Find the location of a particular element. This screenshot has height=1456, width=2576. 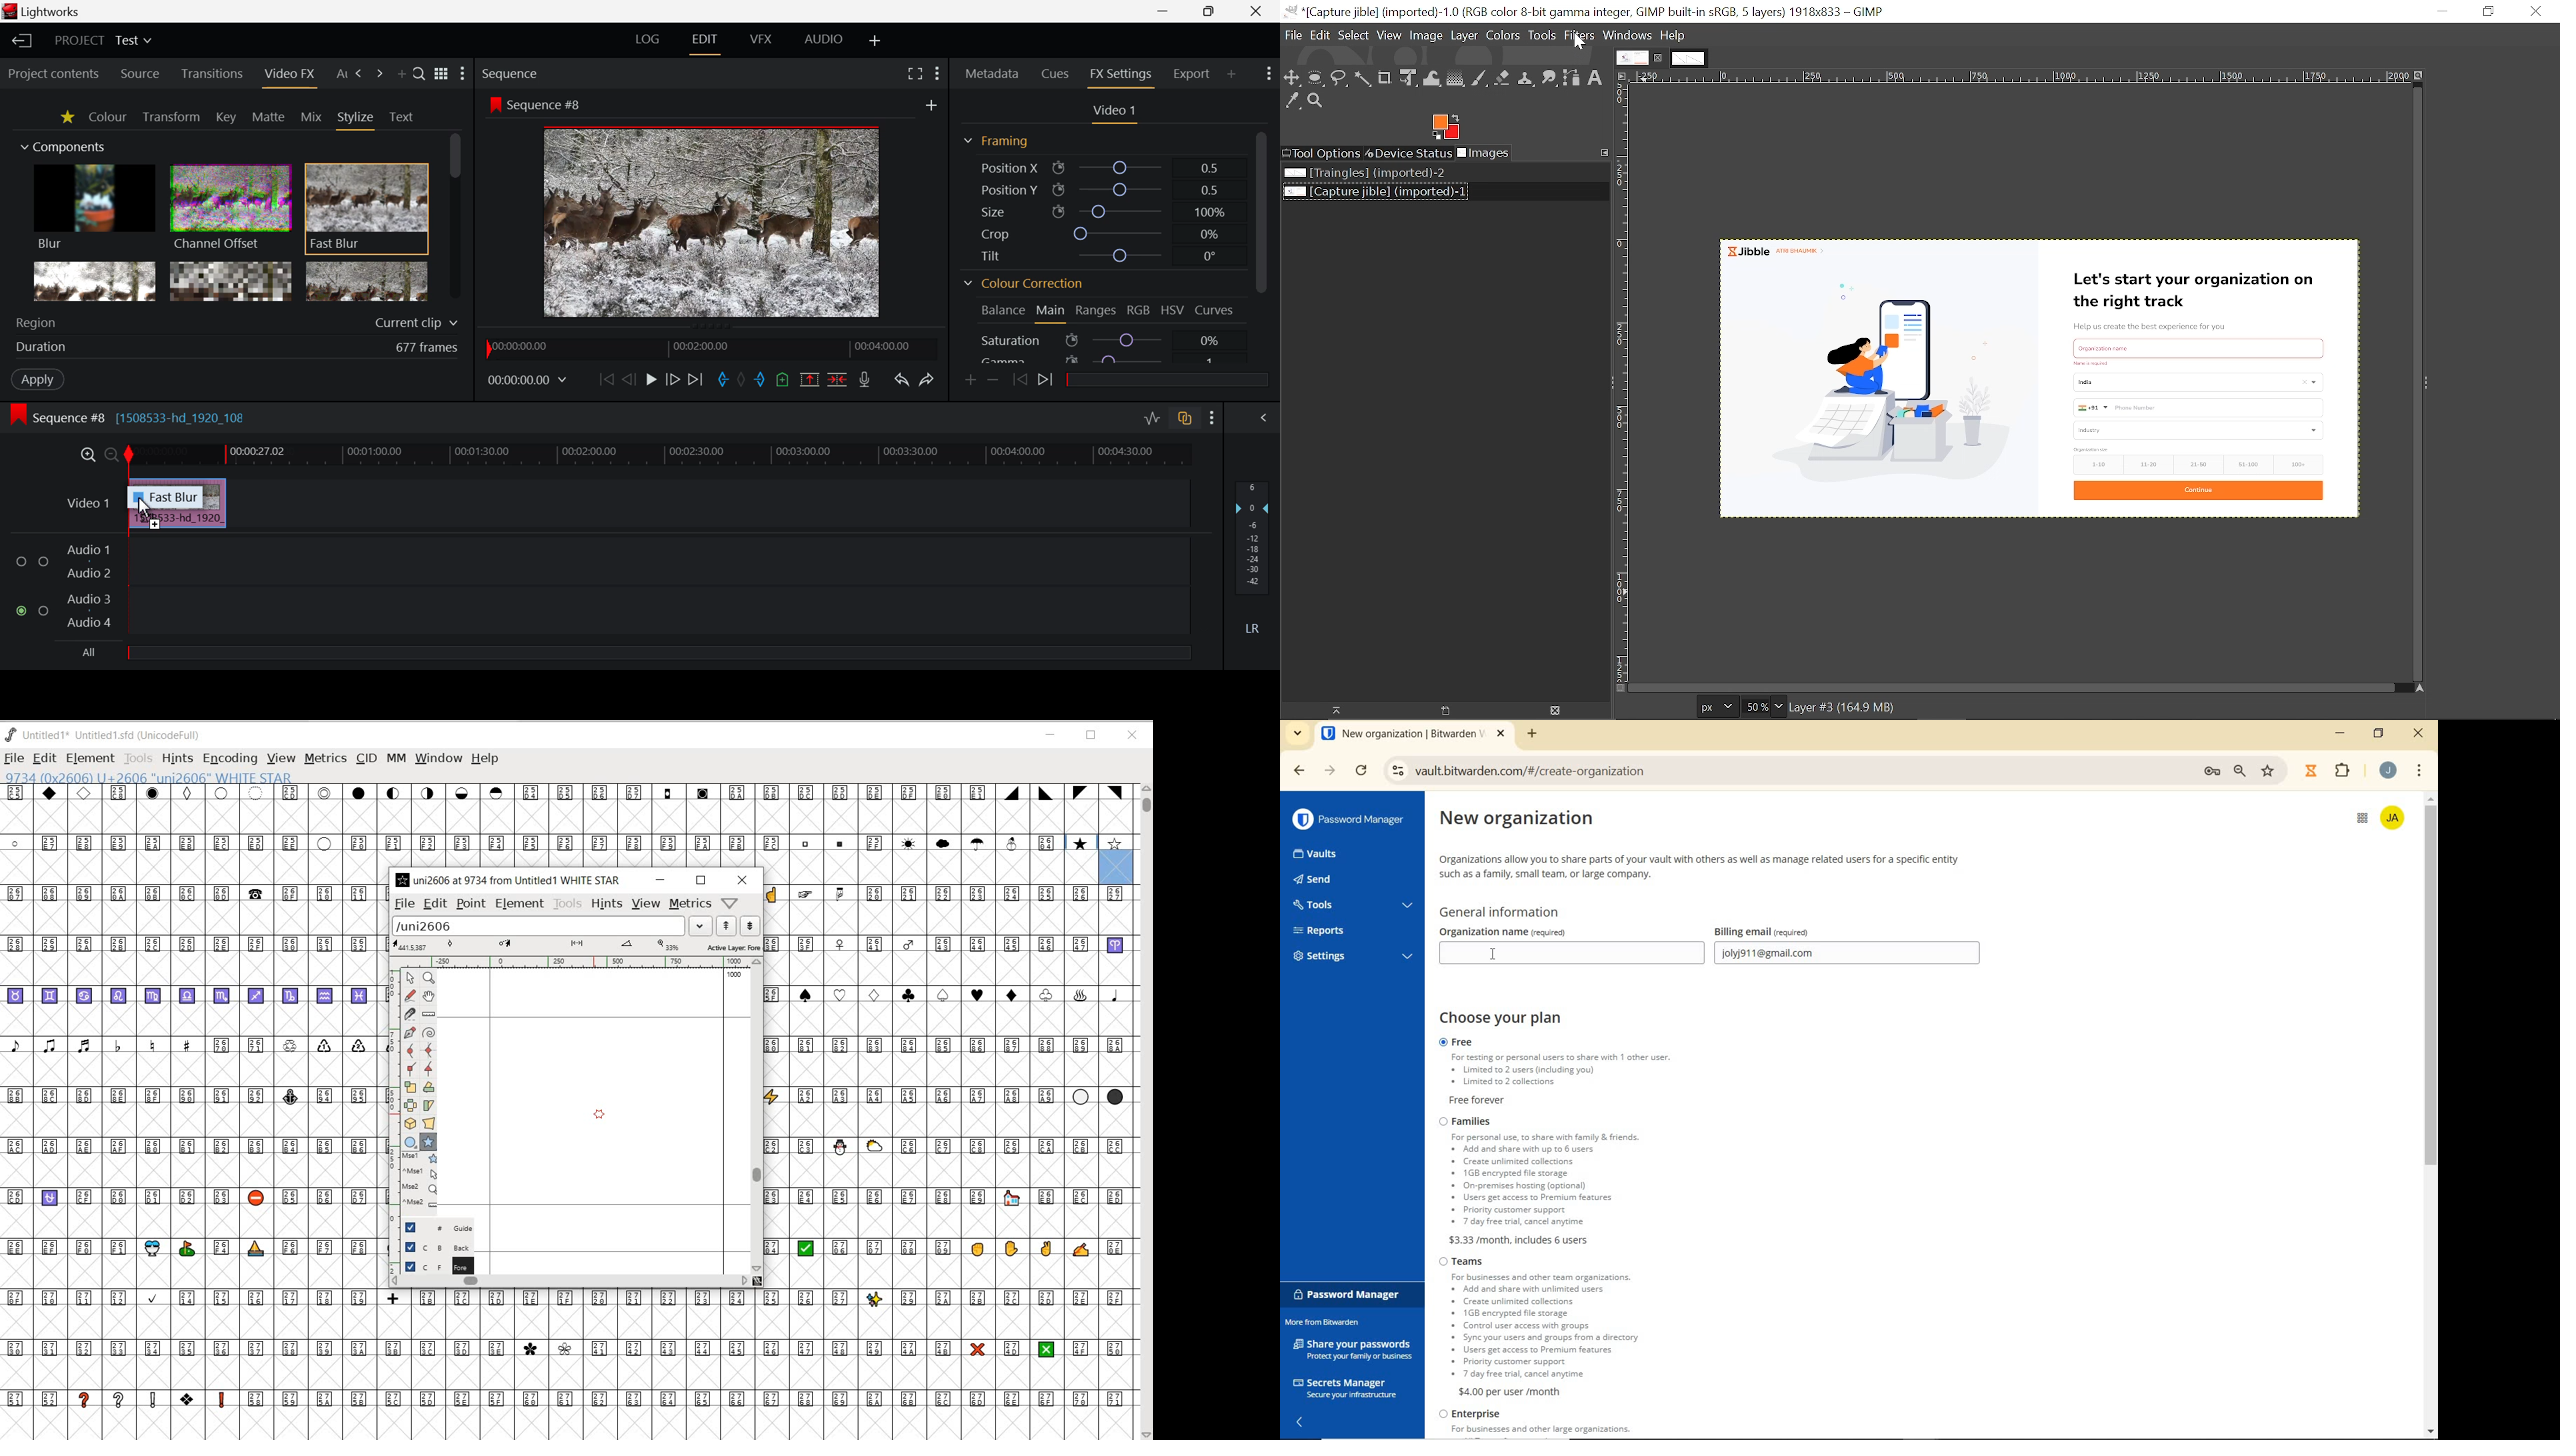

Crop tool is located at coordinates (1385, 78).